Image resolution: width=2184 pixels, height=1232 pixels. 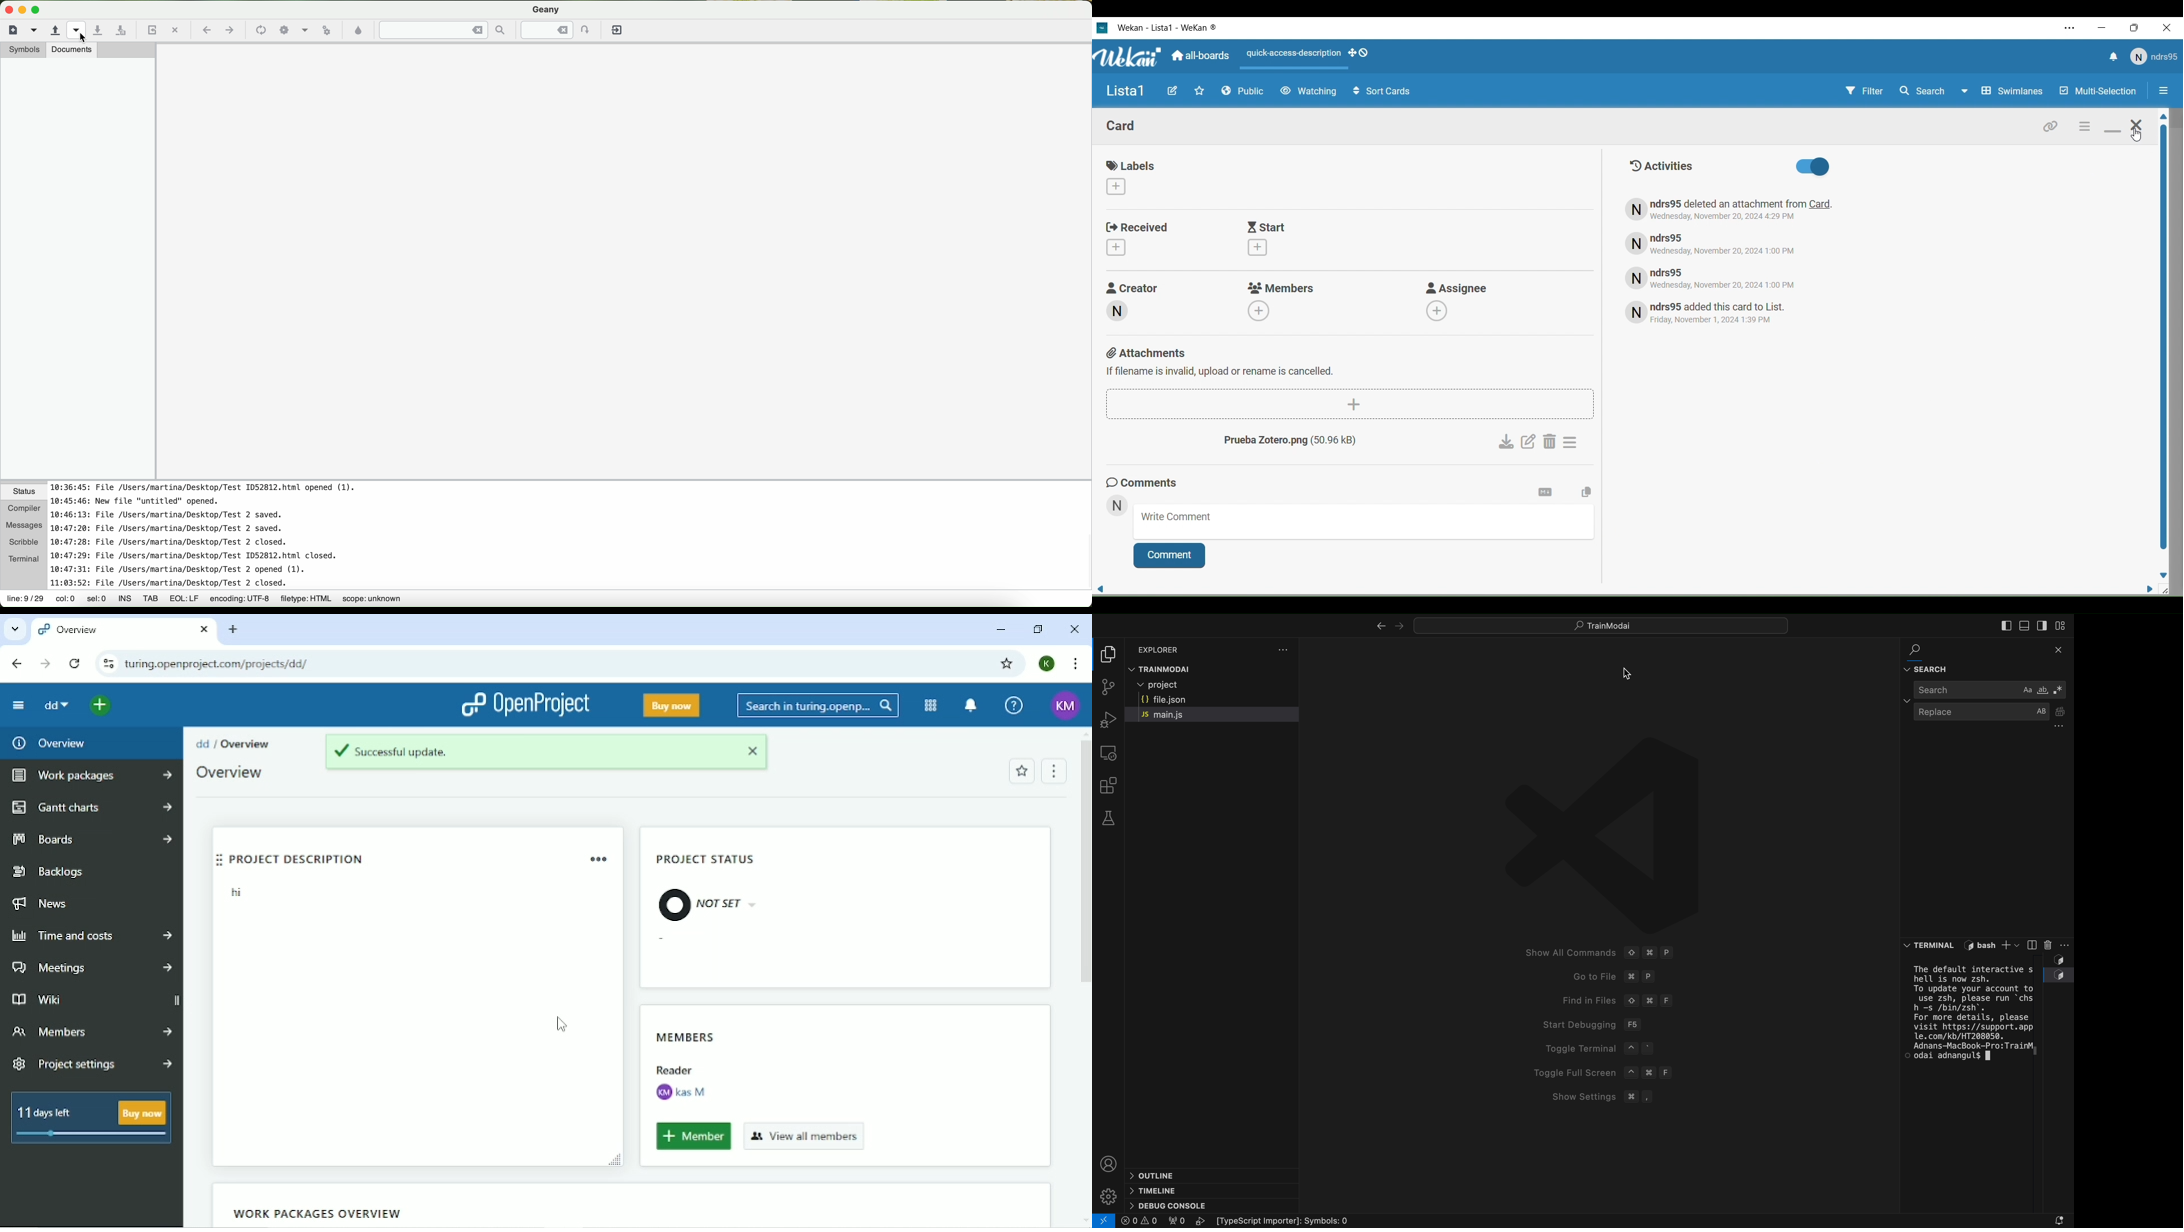 What do you see at coordinates (1169, 1205) in the screenshot?
I see `debug` at bounding box center [1169, 1205].